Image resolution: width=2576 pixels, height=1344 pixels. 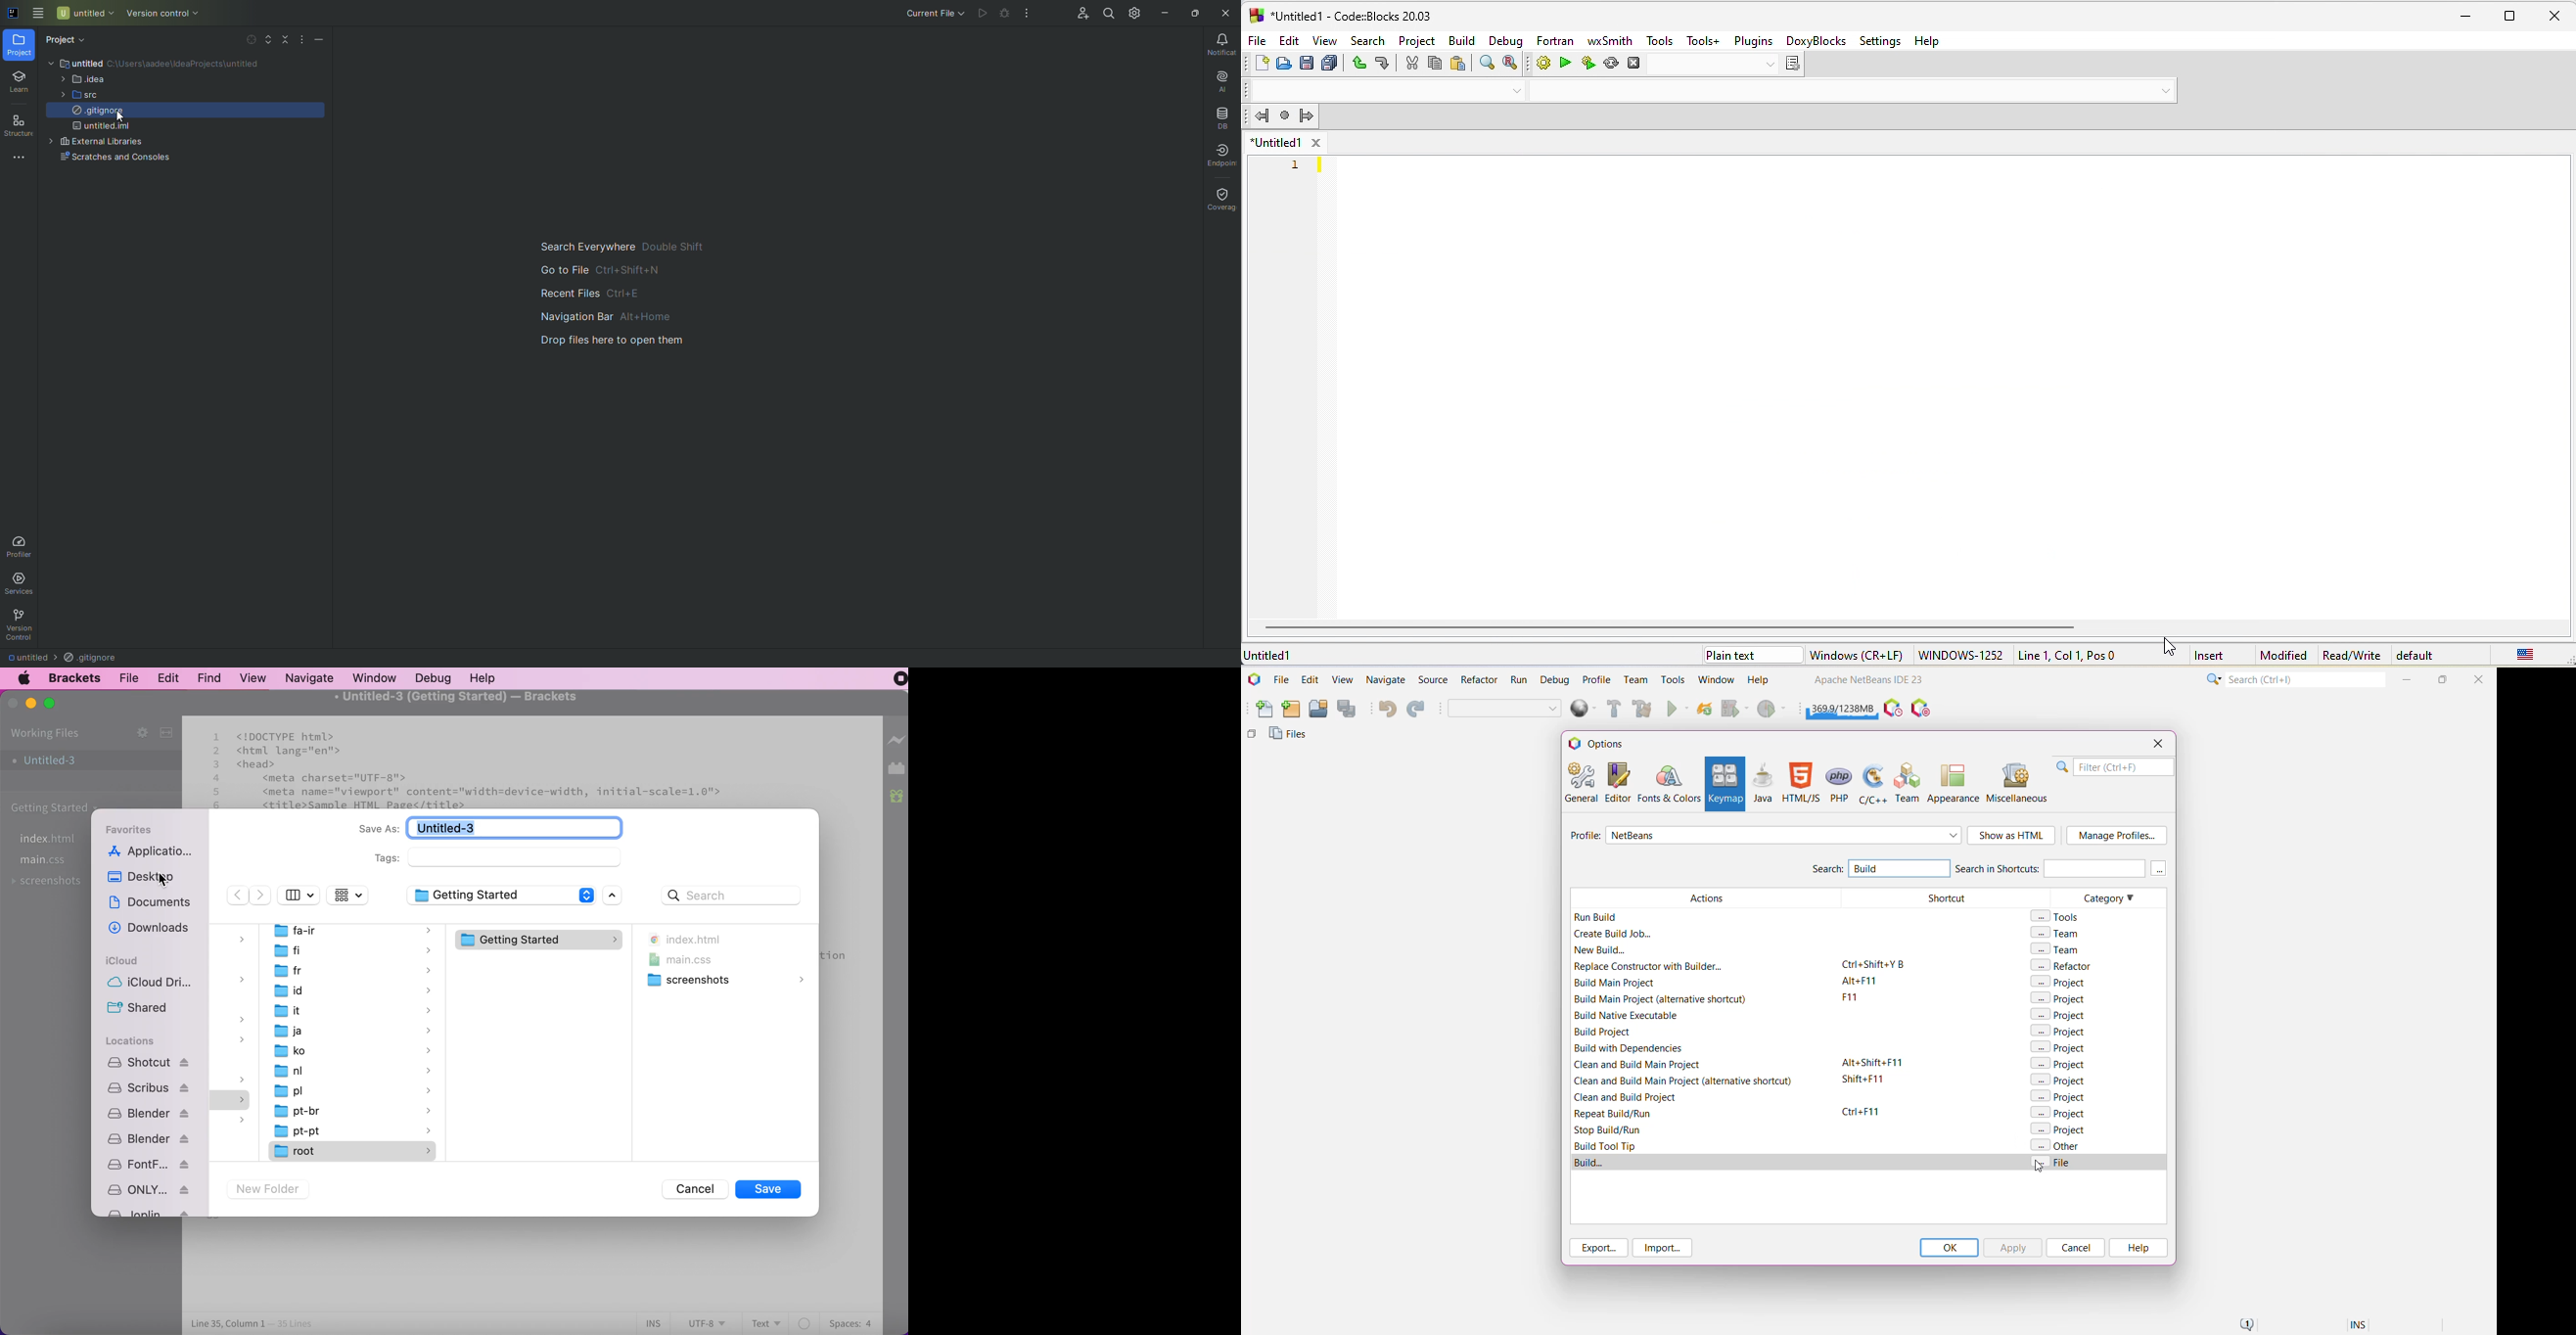 What do you see at coordinates (242, 1120) in the screenshot?
I see `dropdown` at bounding box center [242, 1120].